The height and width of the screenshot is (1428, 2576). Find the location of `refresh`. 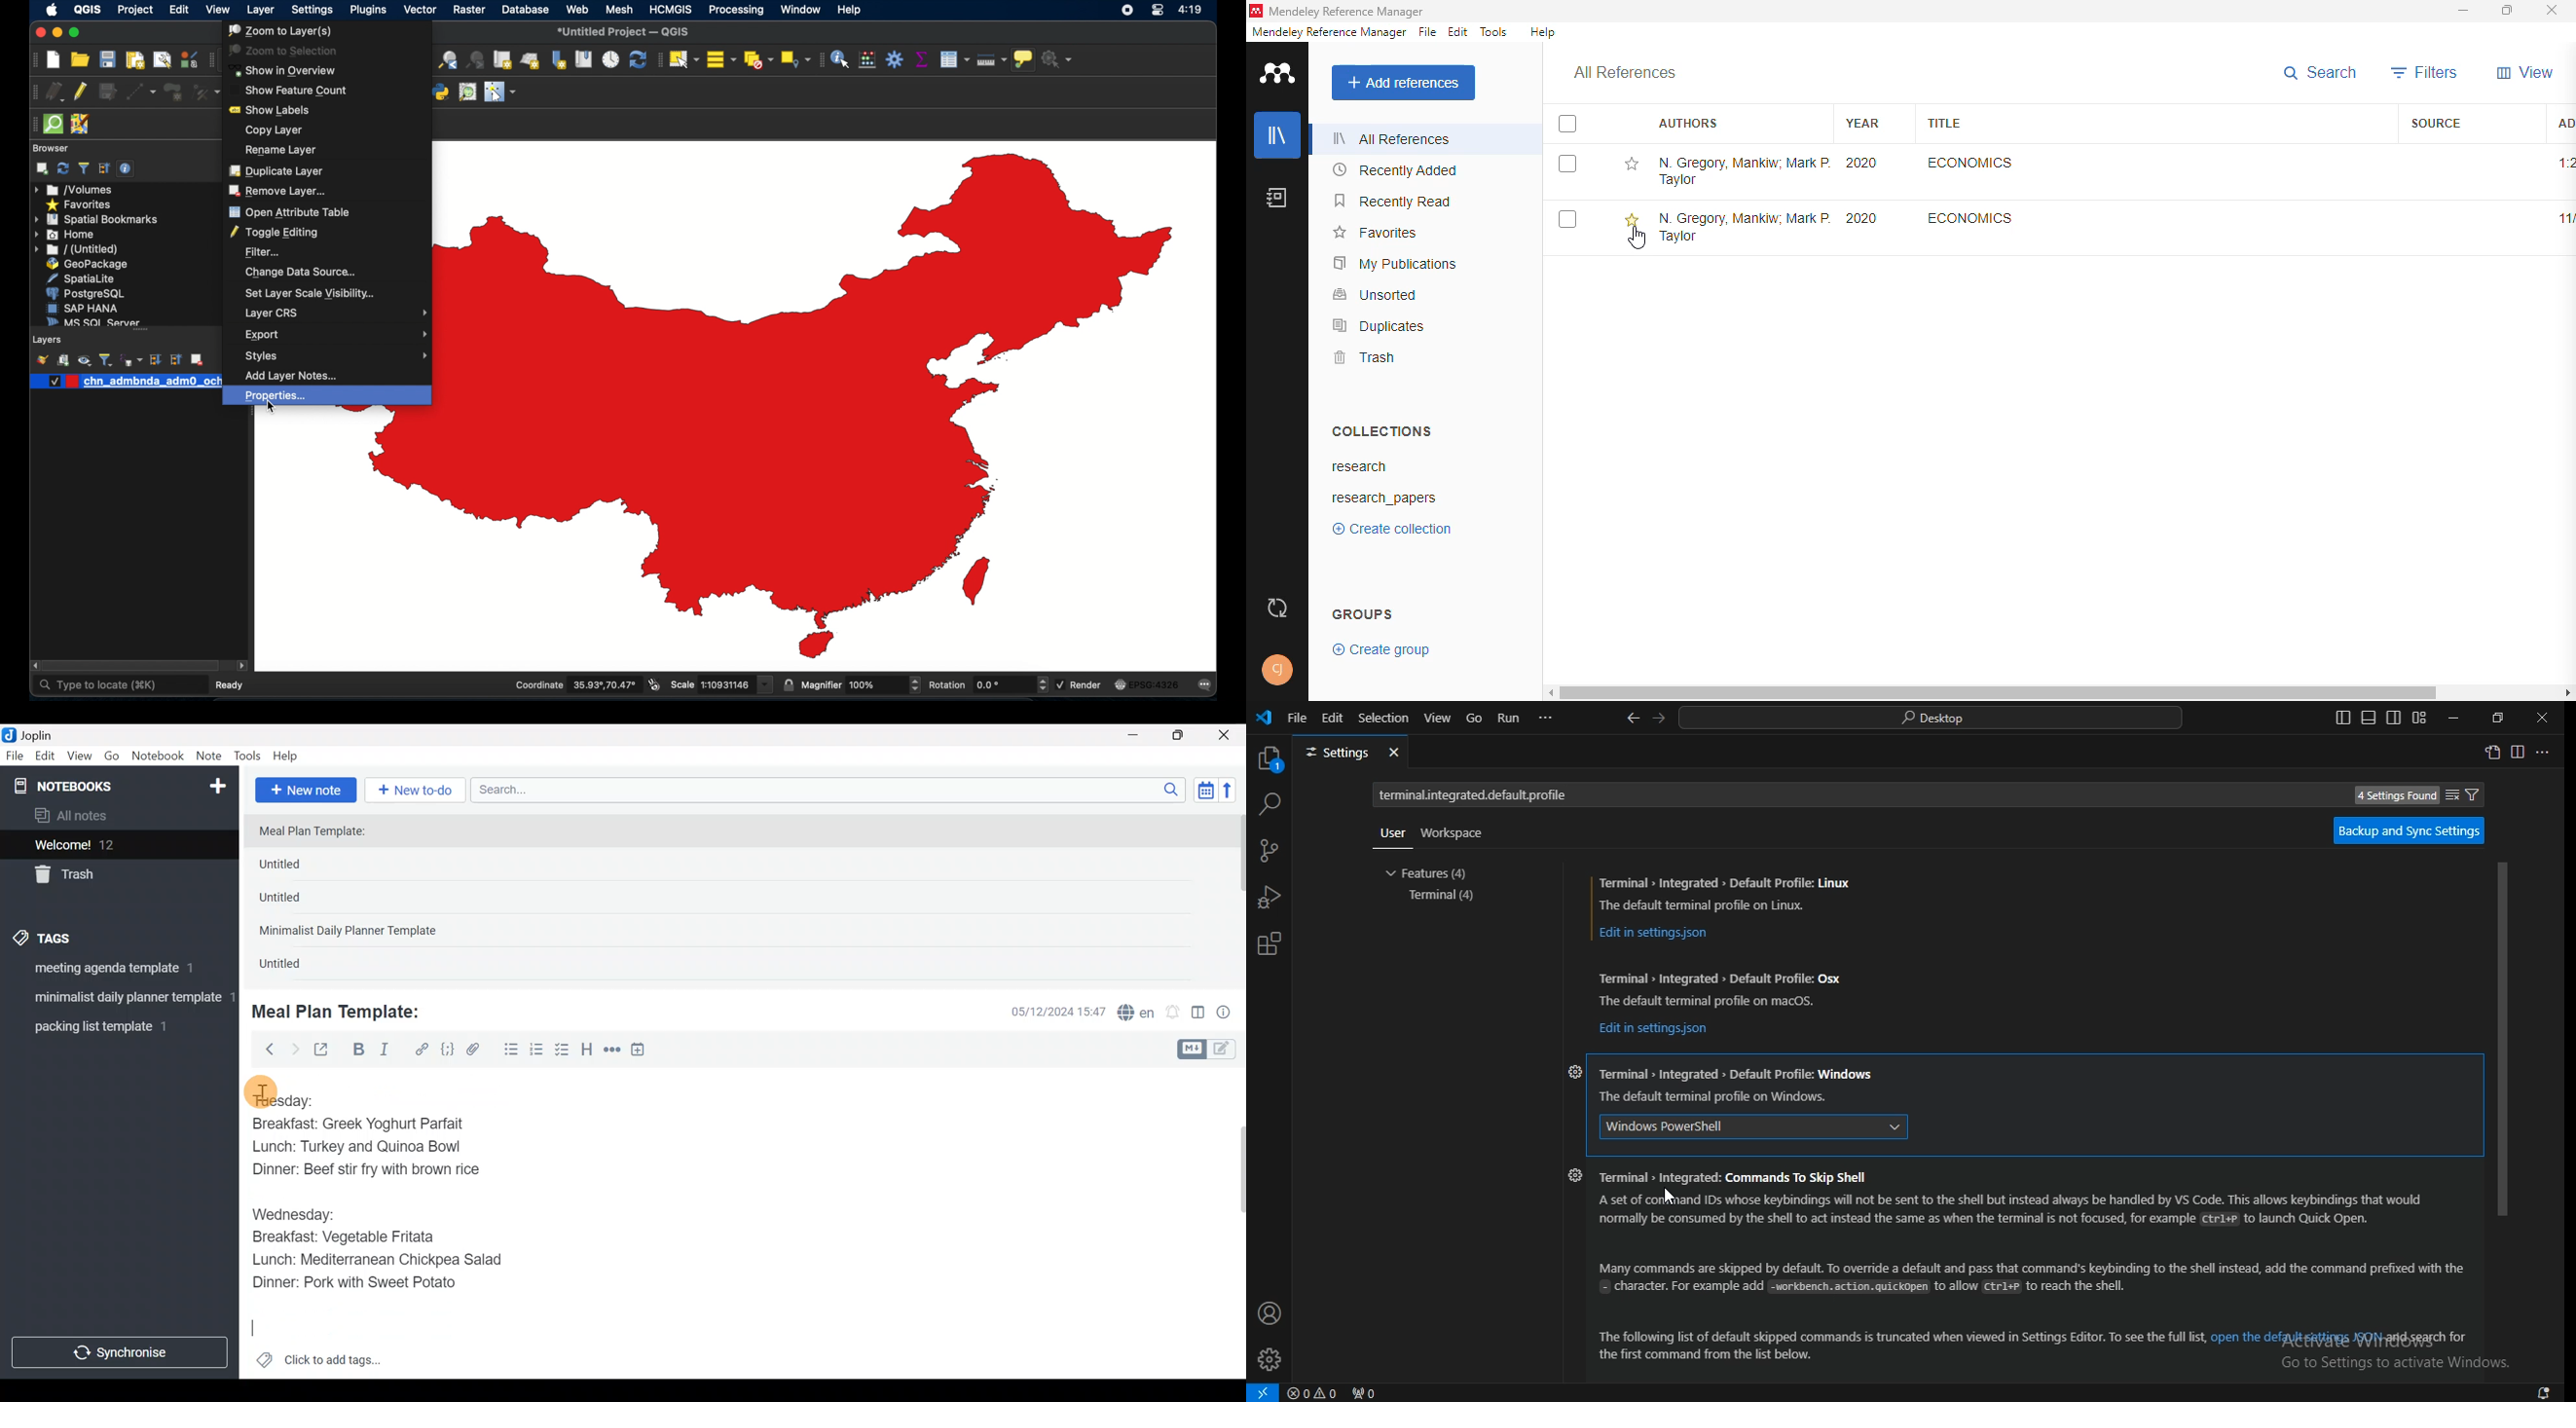

refresh is located at coordinates (636, 61).